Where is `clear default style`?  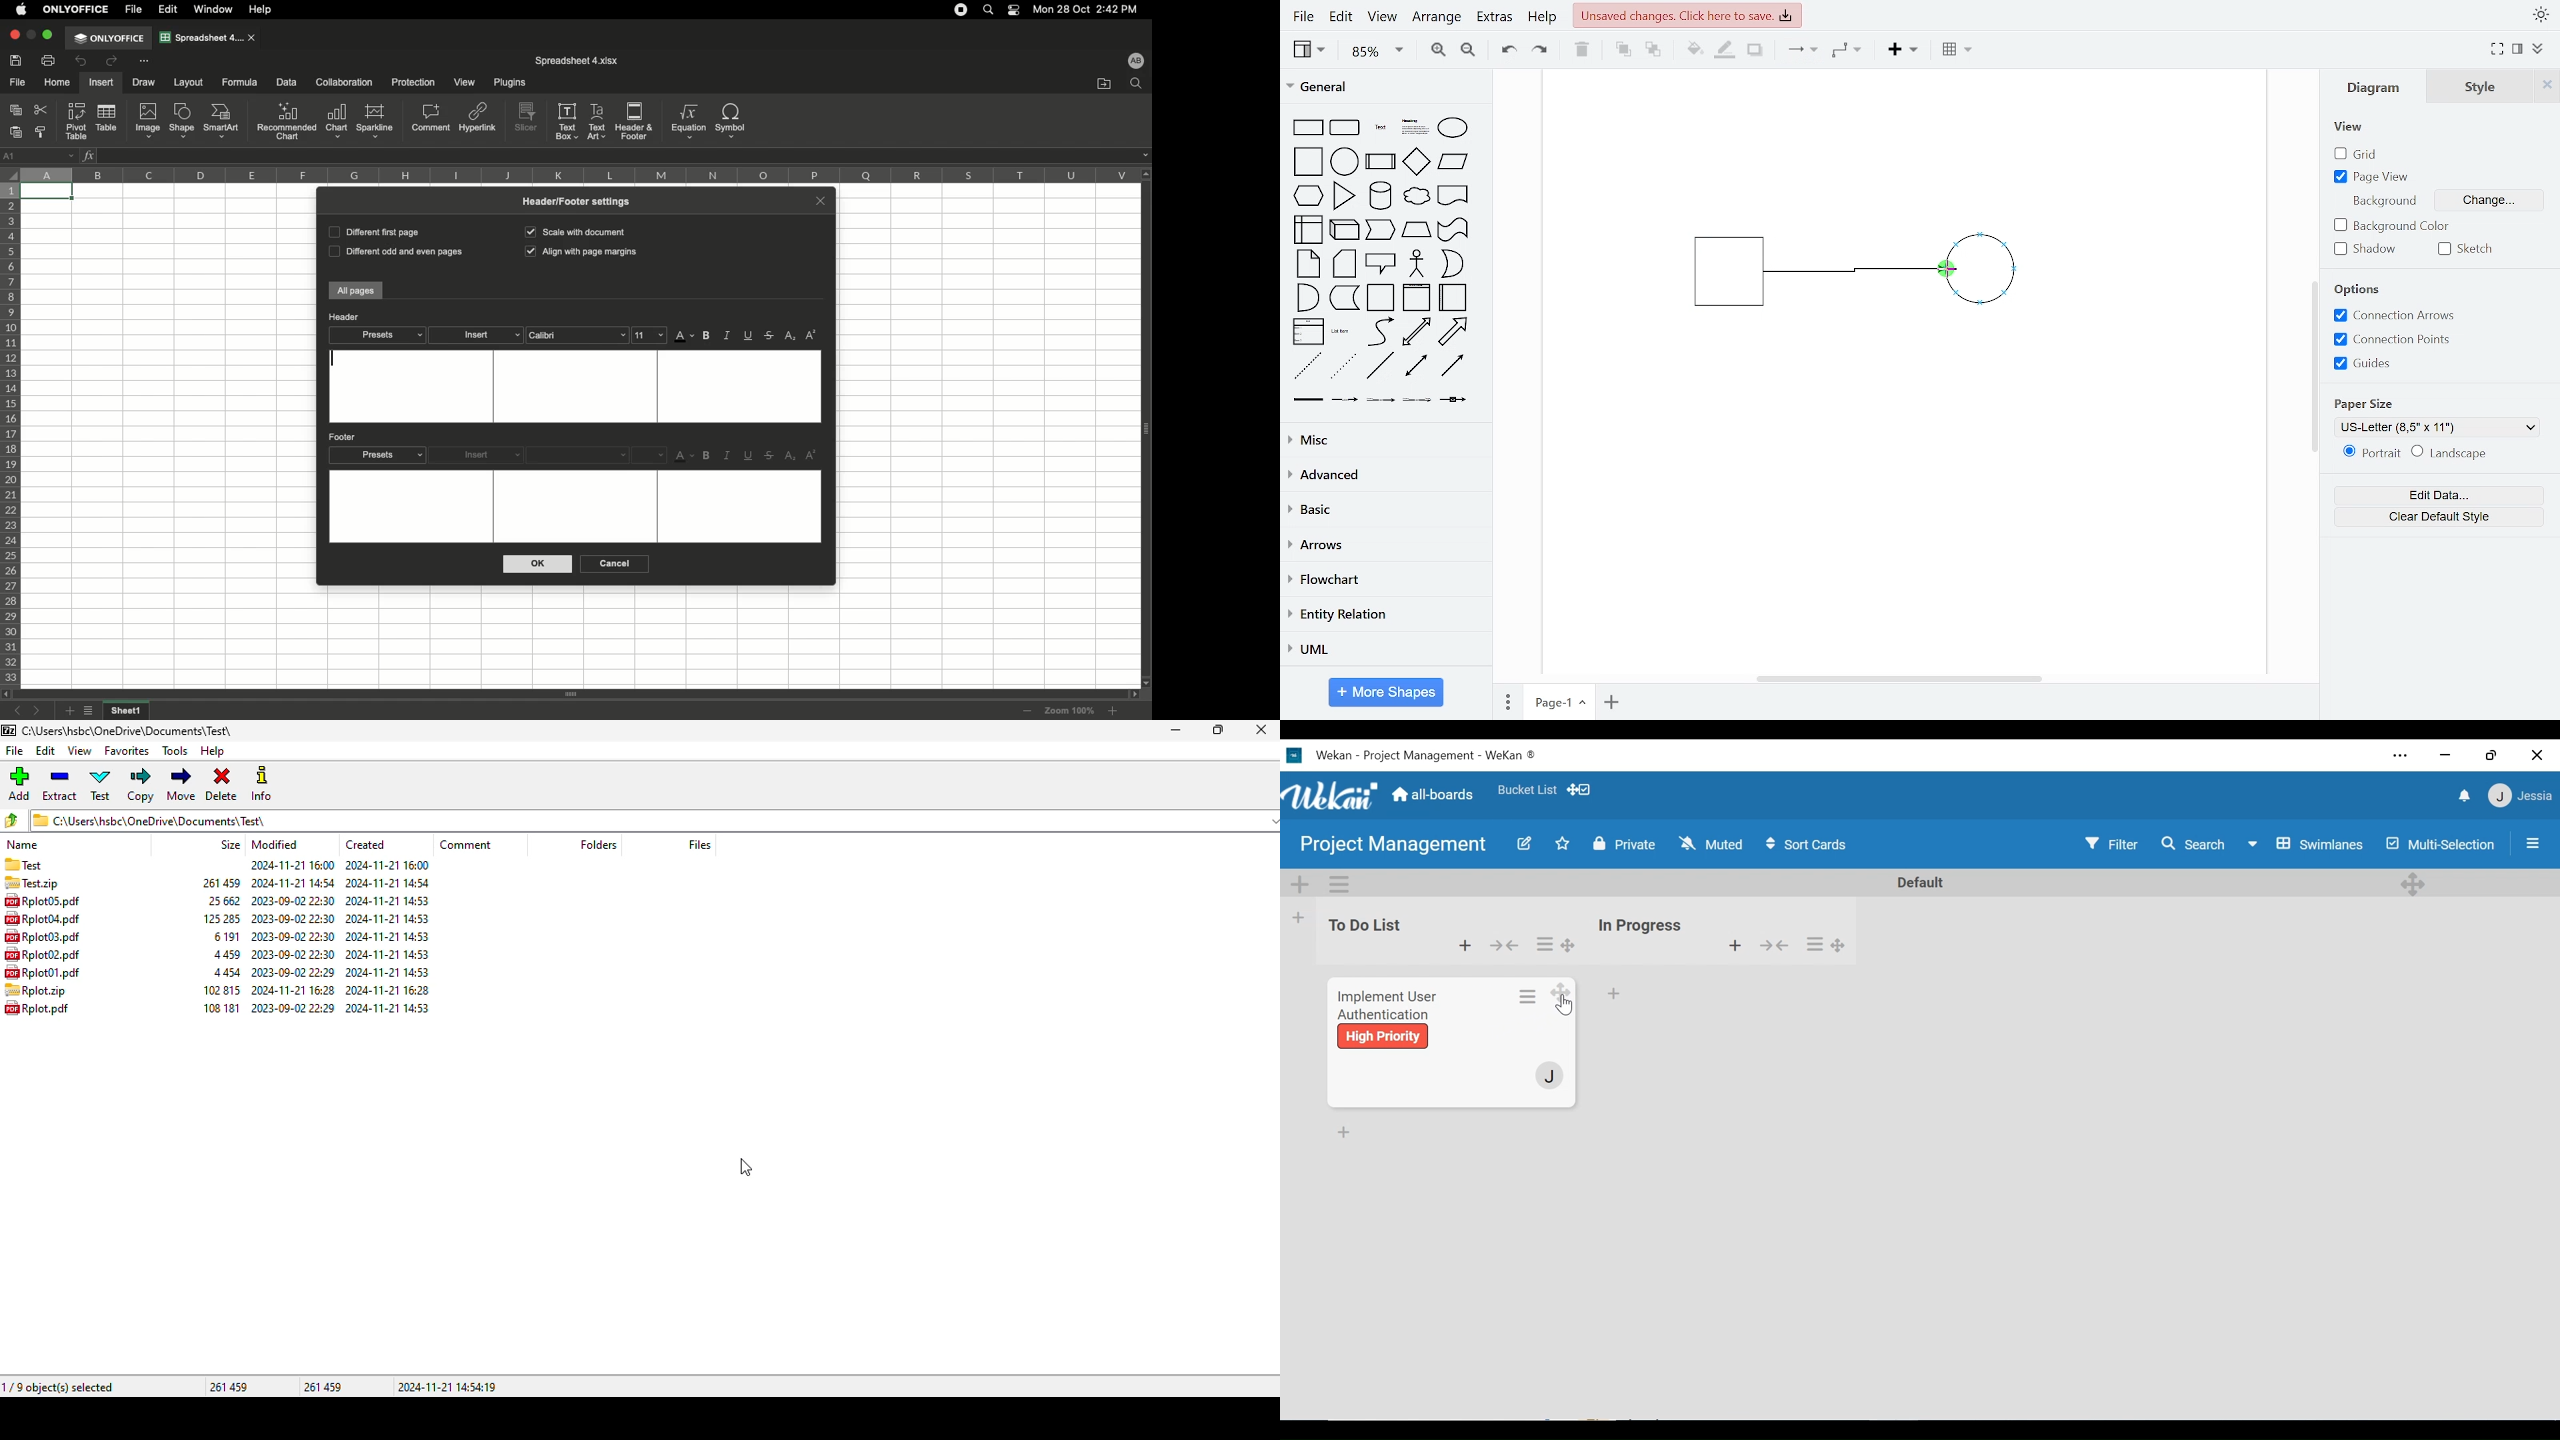 clear default style is located at coordinates (2449, 454).